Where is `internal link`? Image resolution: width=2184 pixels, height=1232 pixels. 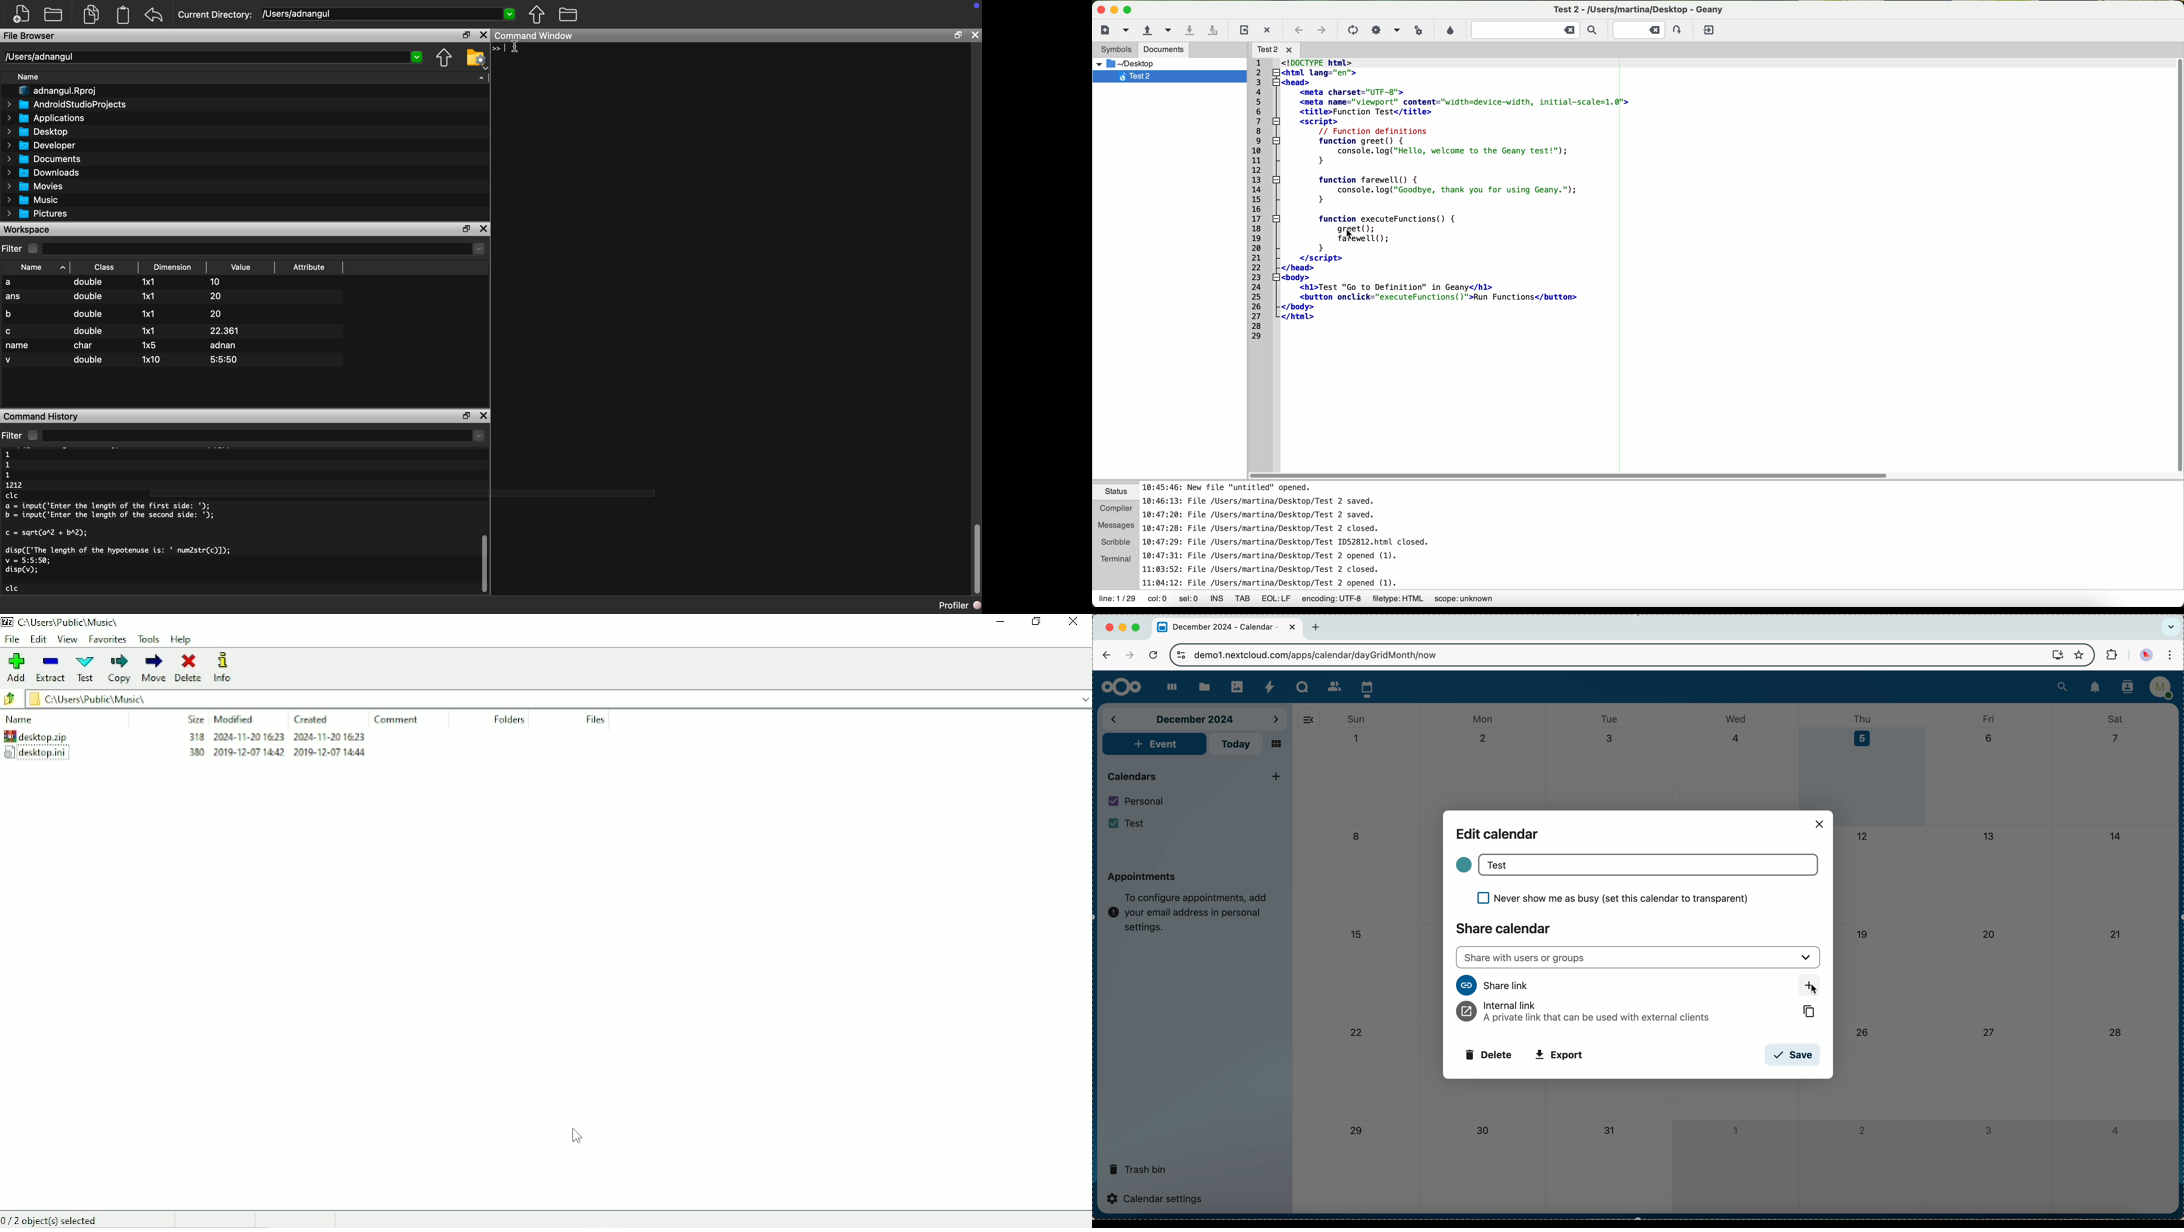
internal link is located at coordinates (1583, 1013).